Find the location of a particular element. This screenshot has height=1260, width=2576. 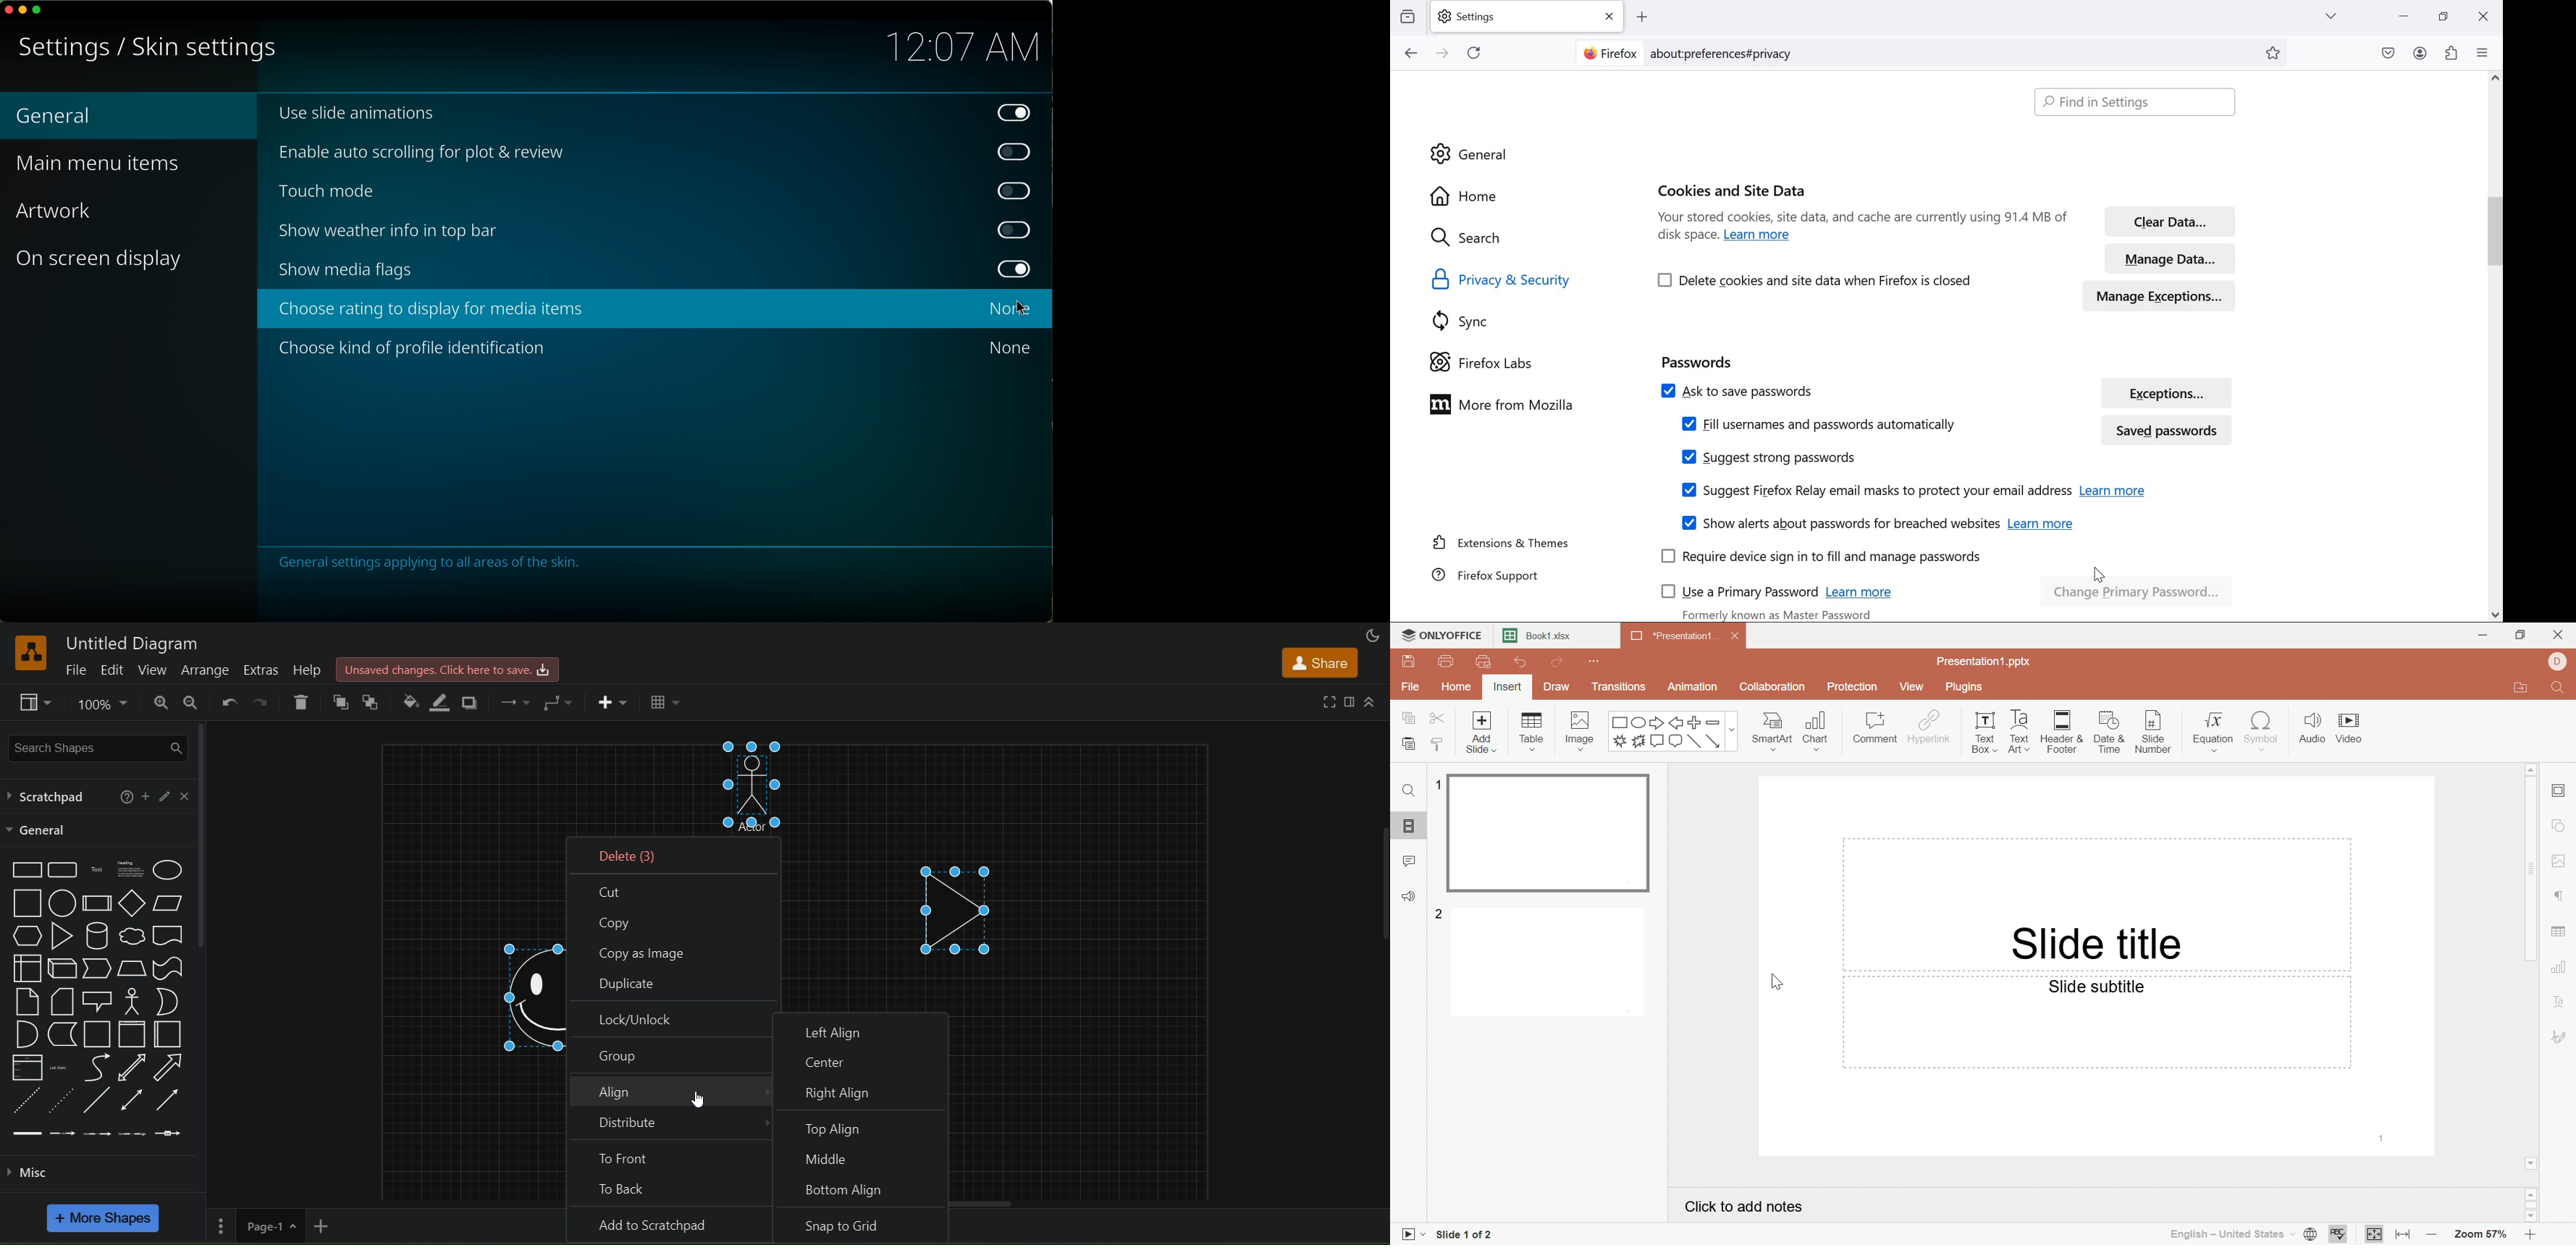

Minimize is located at coordinates (2483, 635).